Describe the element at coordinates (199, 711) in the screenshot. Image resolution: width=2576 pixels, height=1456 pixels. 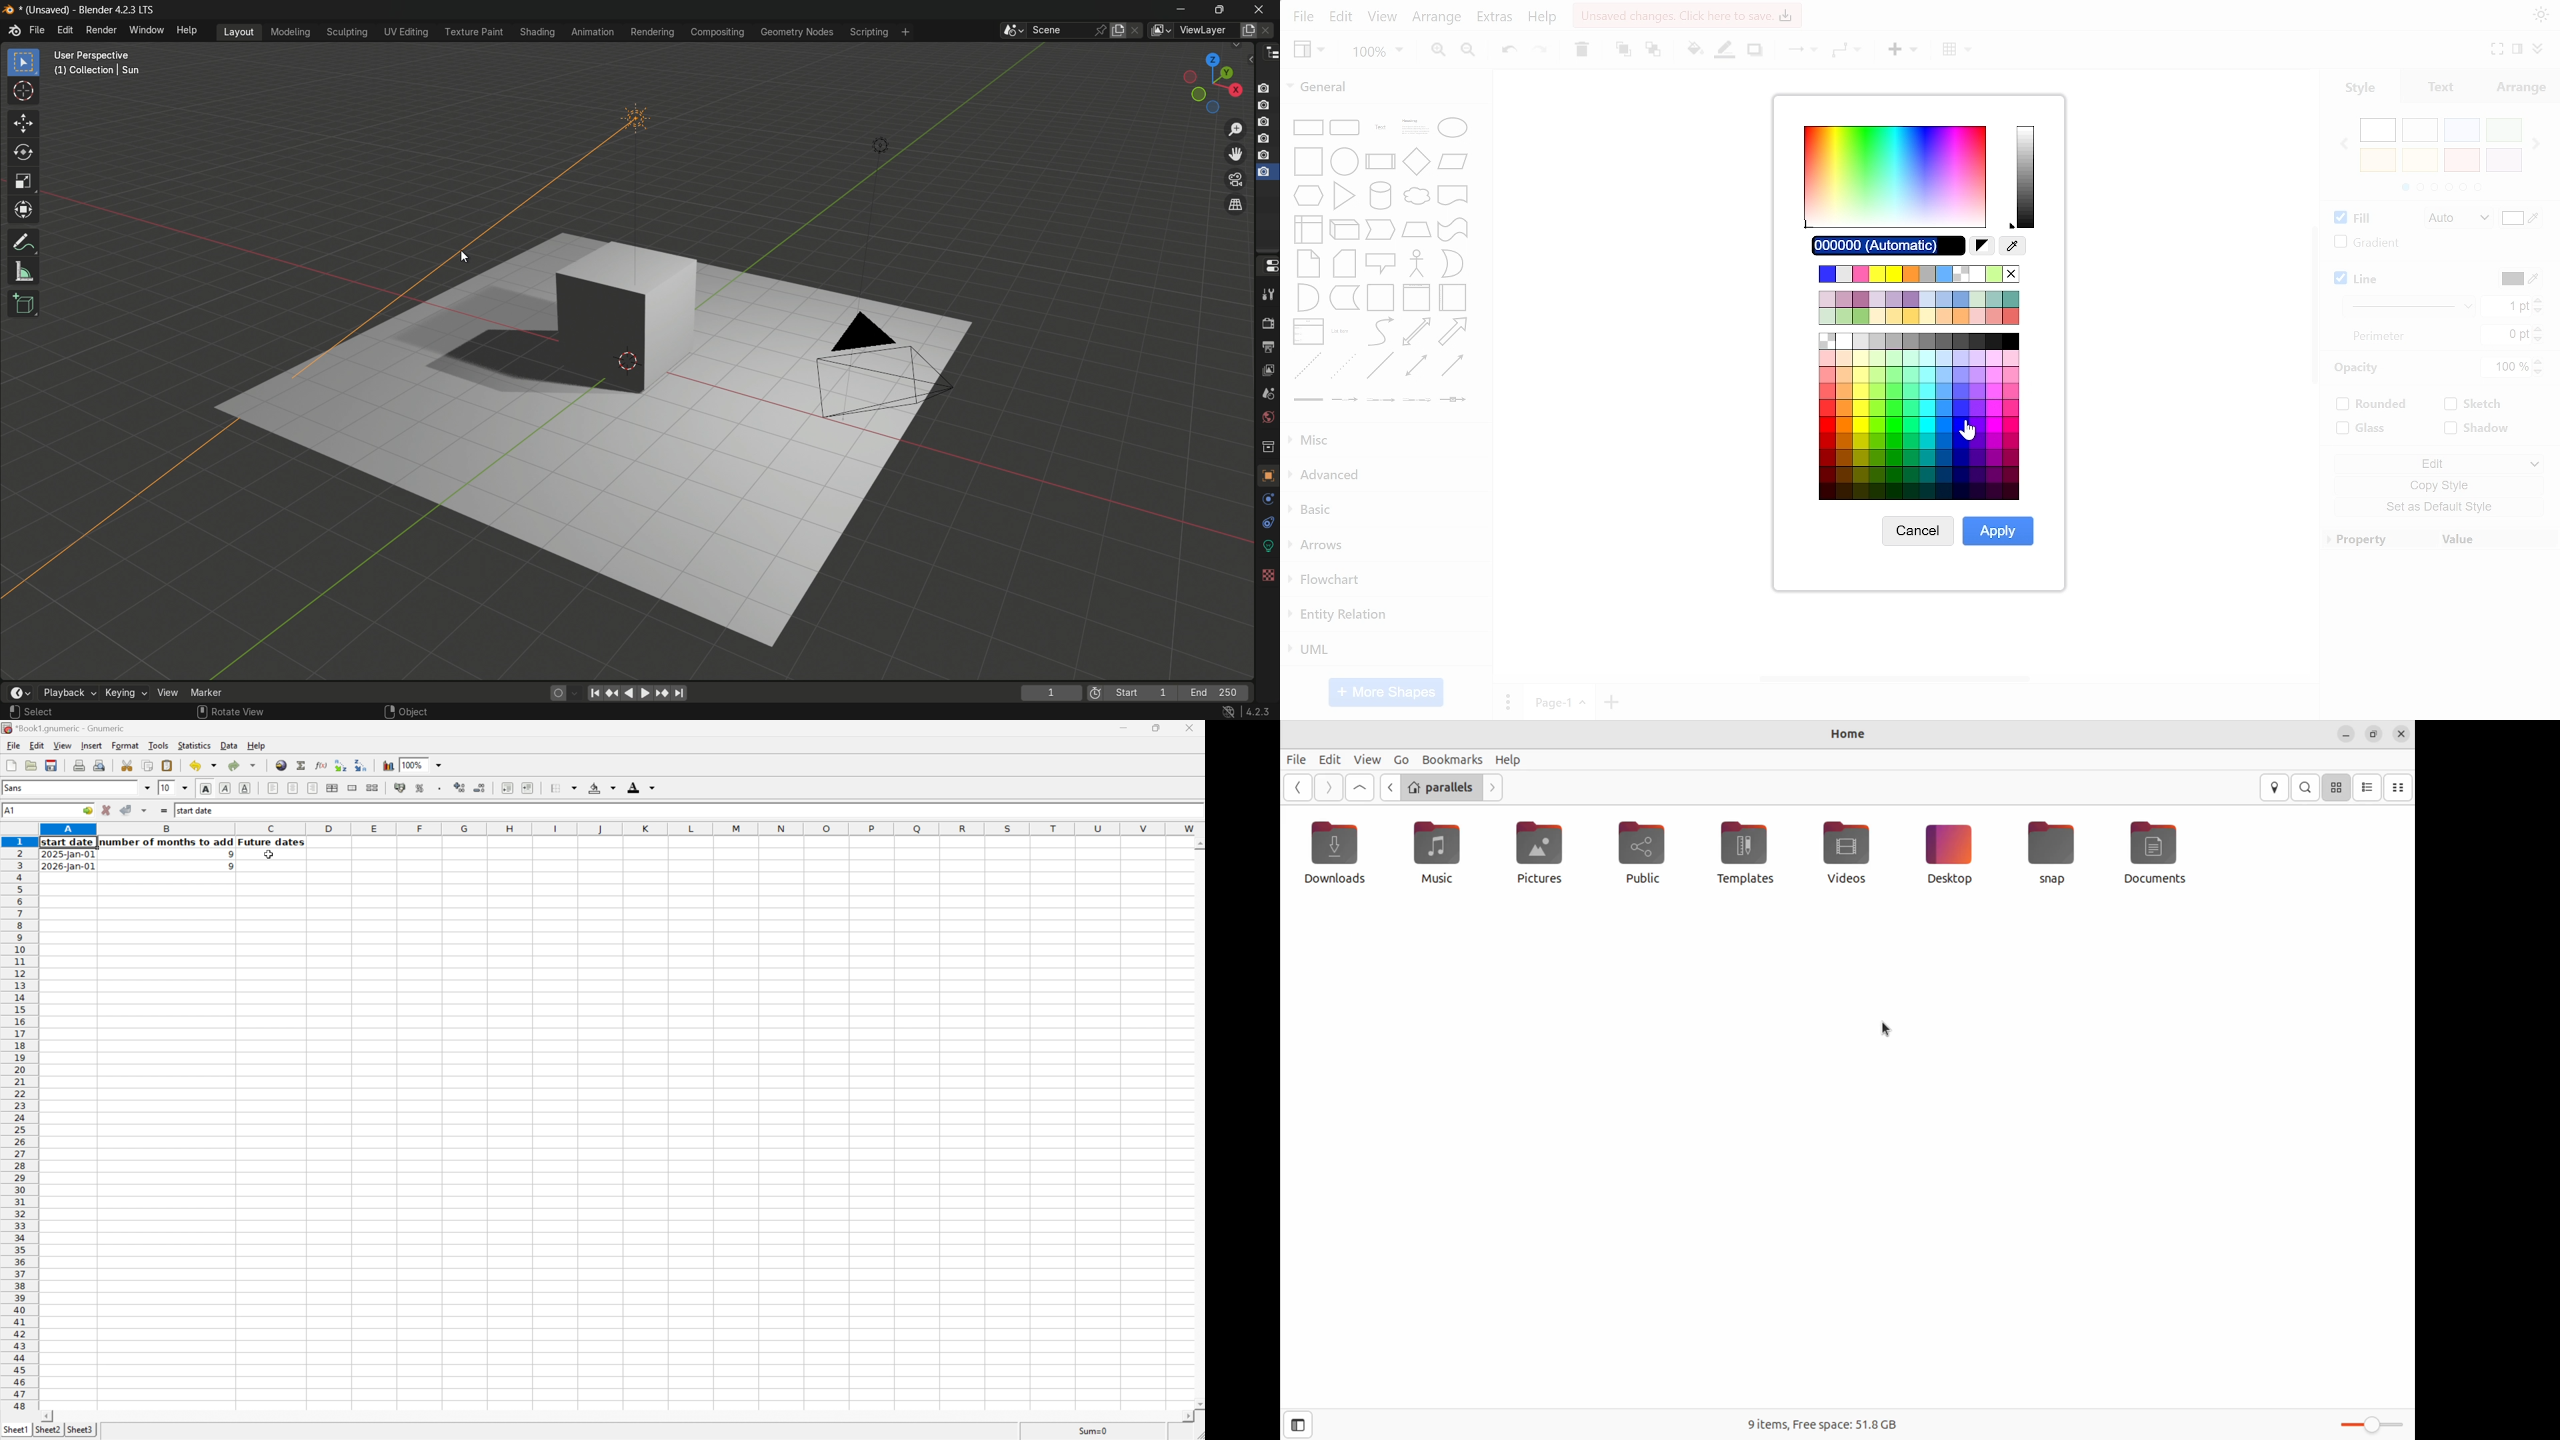
I see `mouse scroll` at that location.